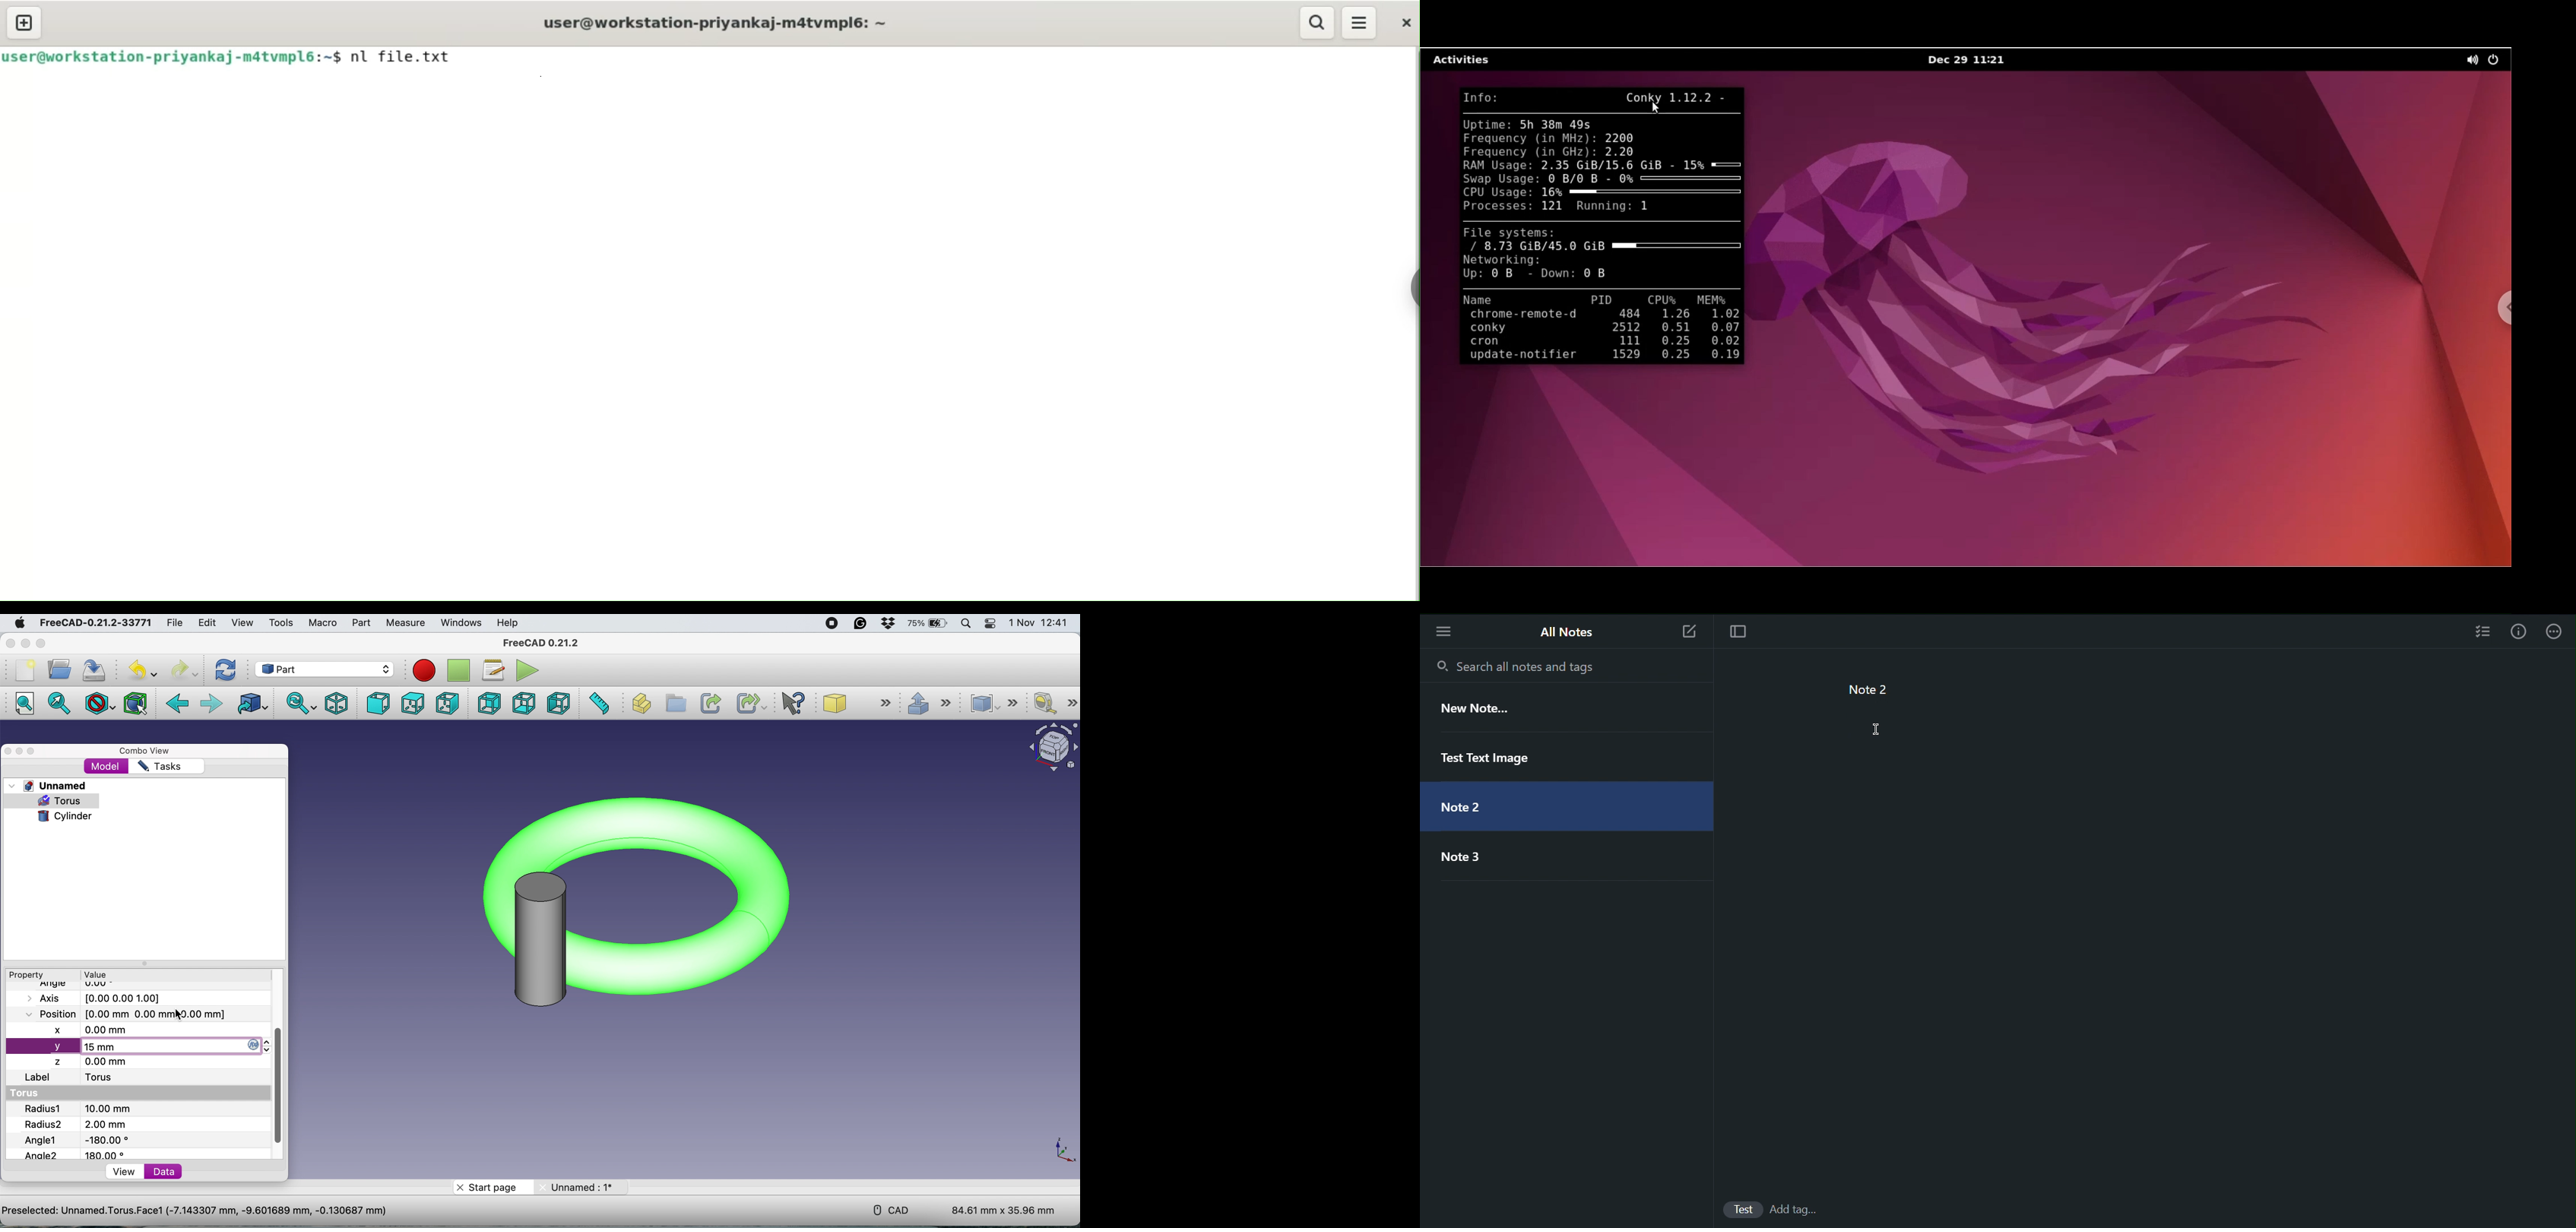  Describe the element at coordinates (1442, 629) in the screenshot. I see `More` at that location.